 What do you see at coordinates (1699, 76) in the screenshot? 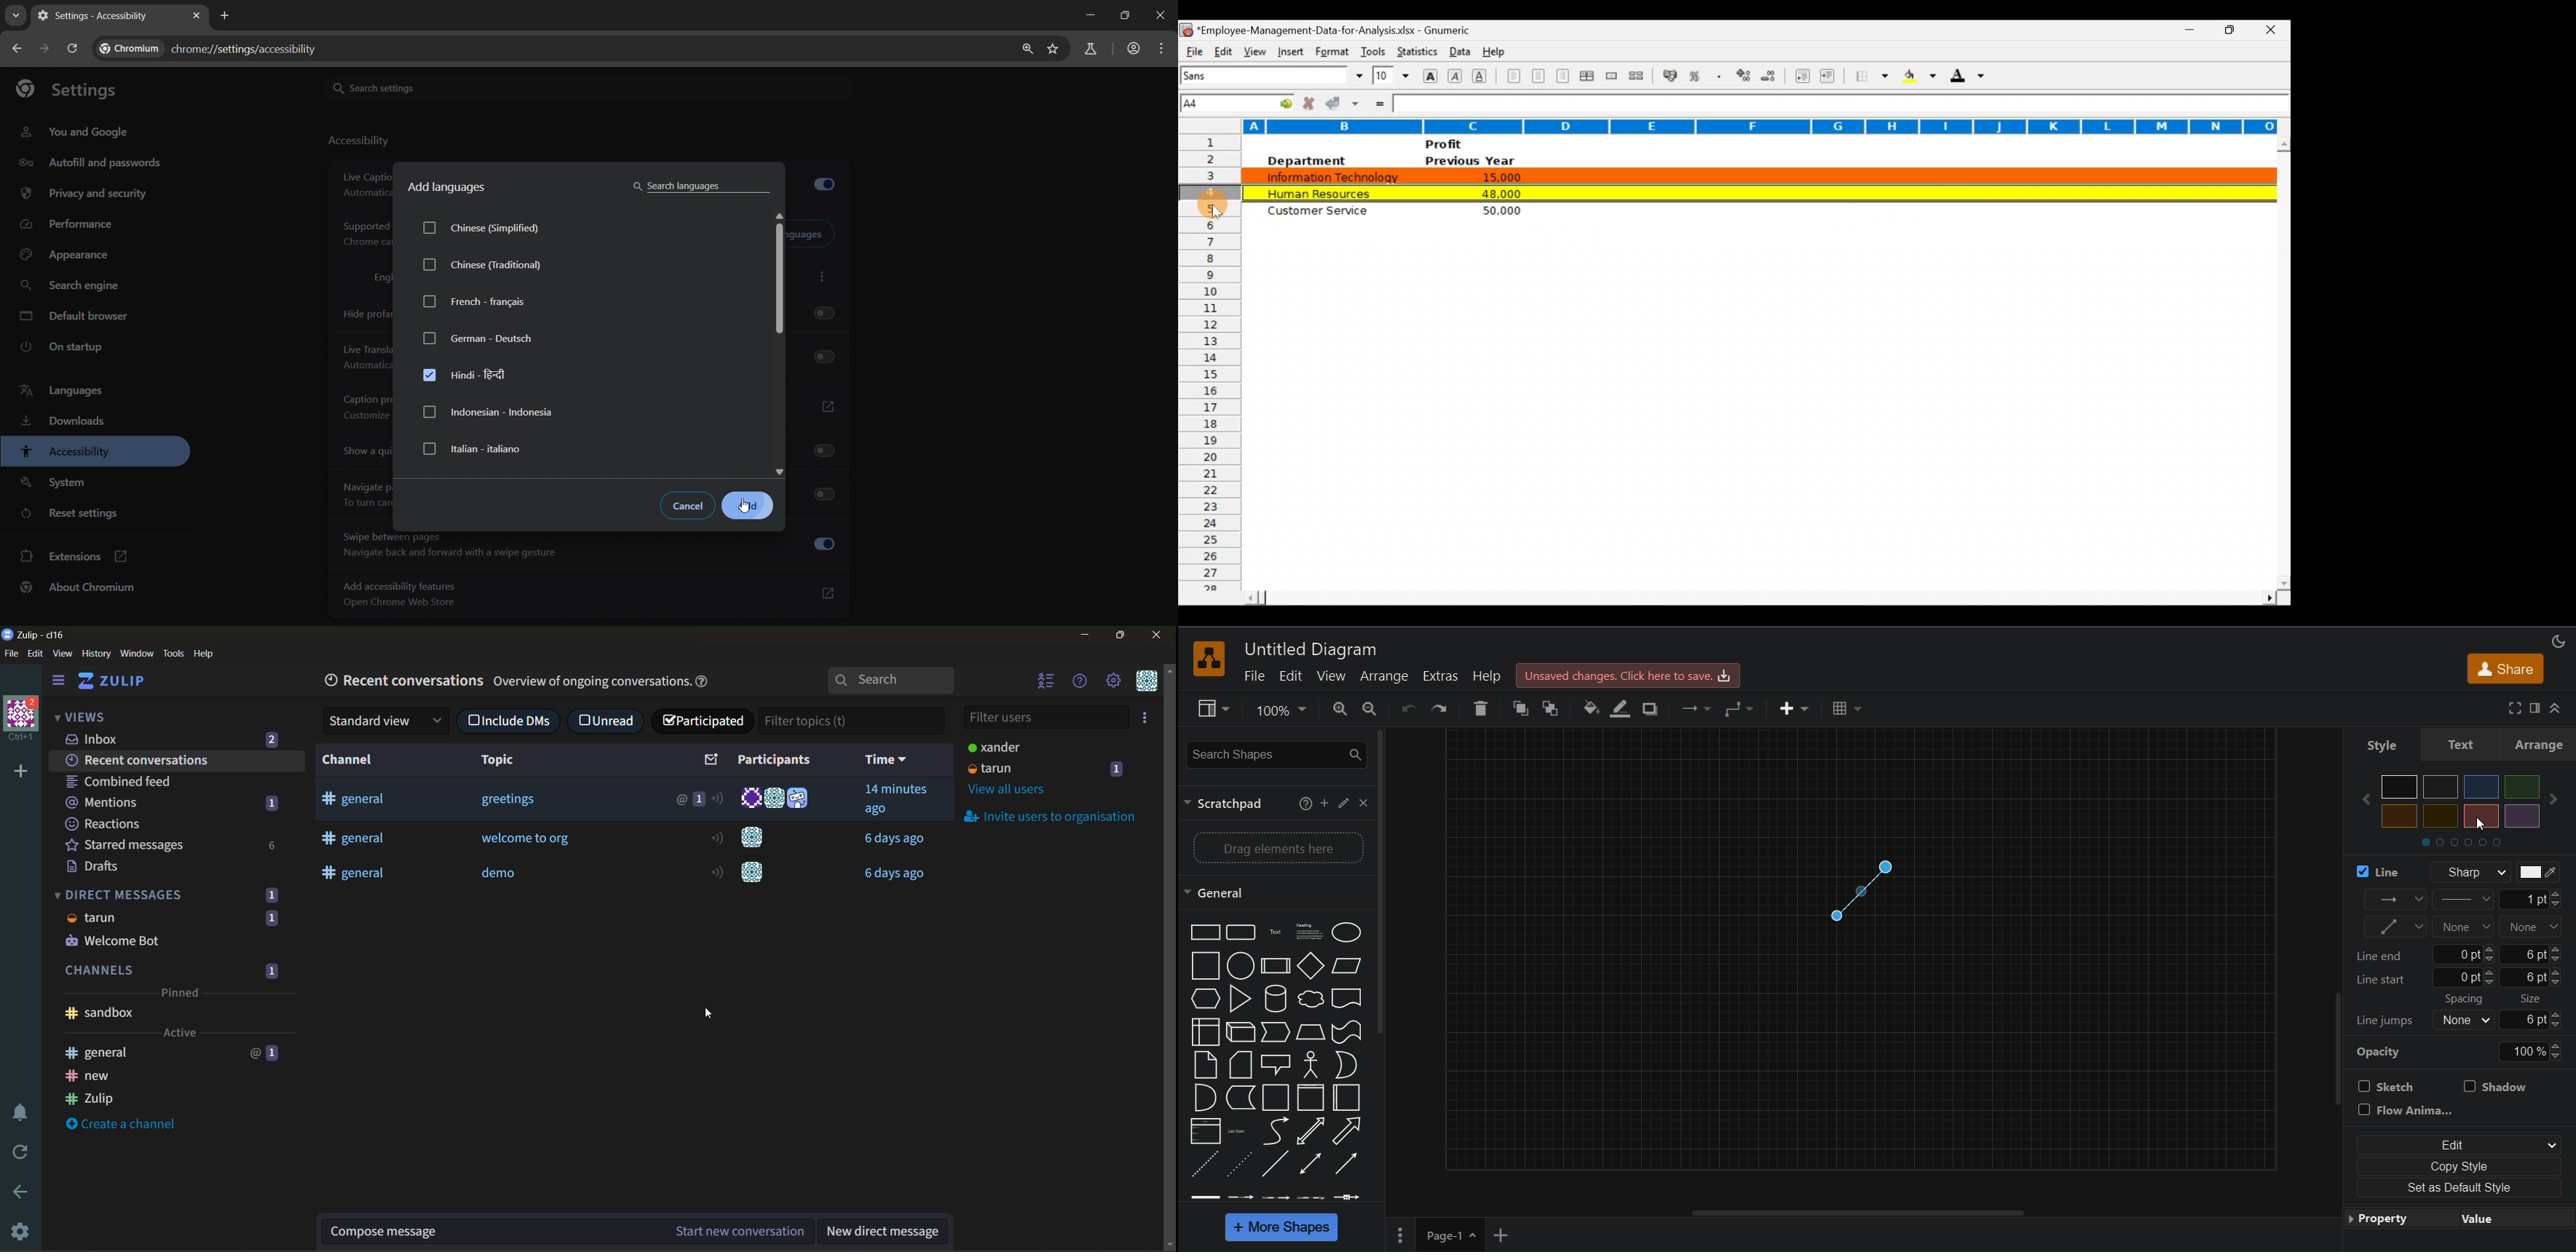
I see `Format selection as percentage` at bounding box center [1699, 76].